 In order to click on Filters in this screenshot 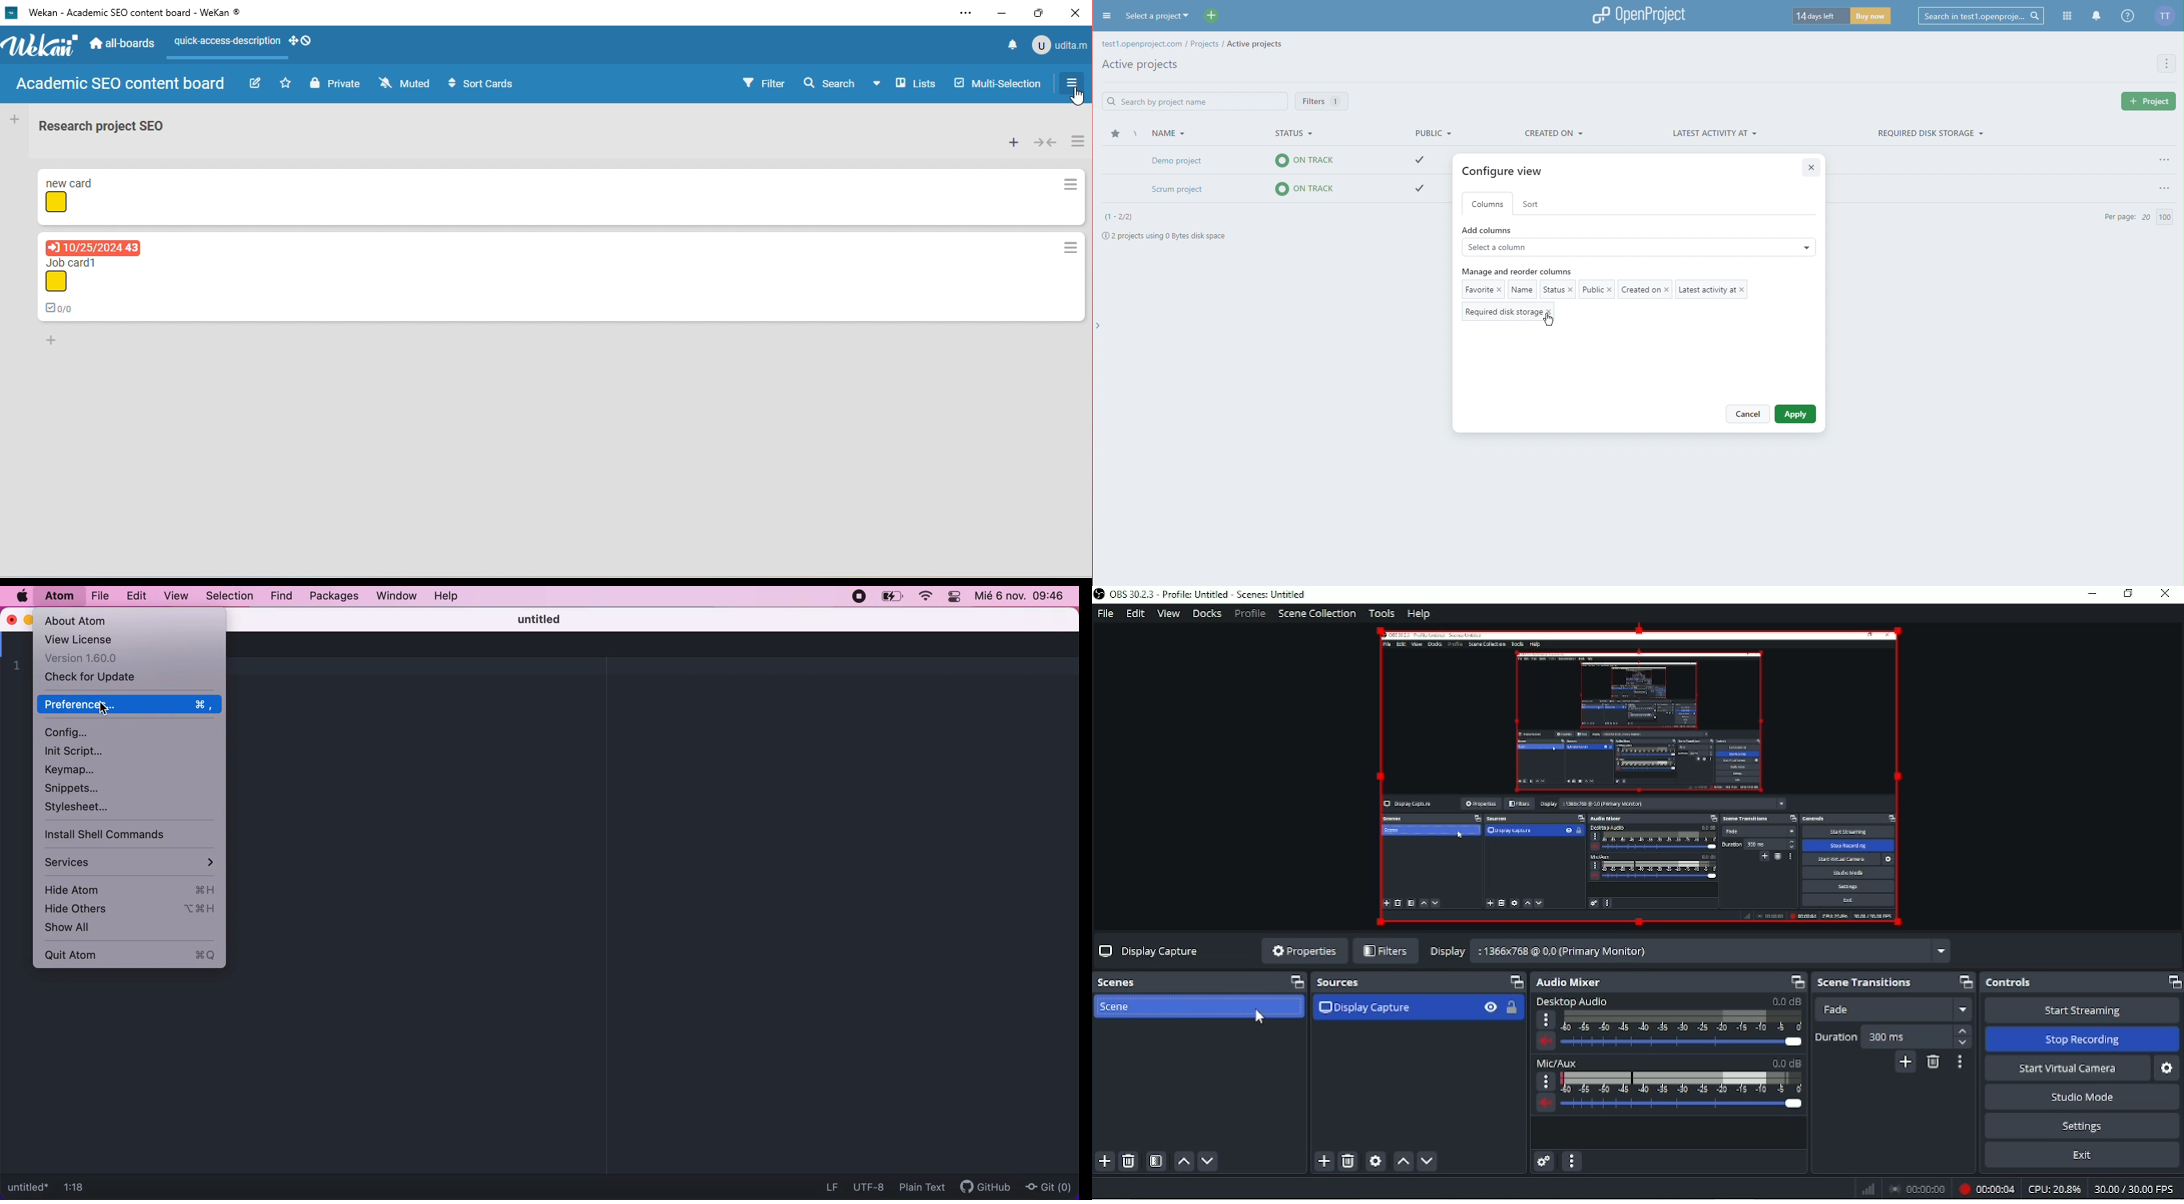, I will do `click(1385, 952)`.